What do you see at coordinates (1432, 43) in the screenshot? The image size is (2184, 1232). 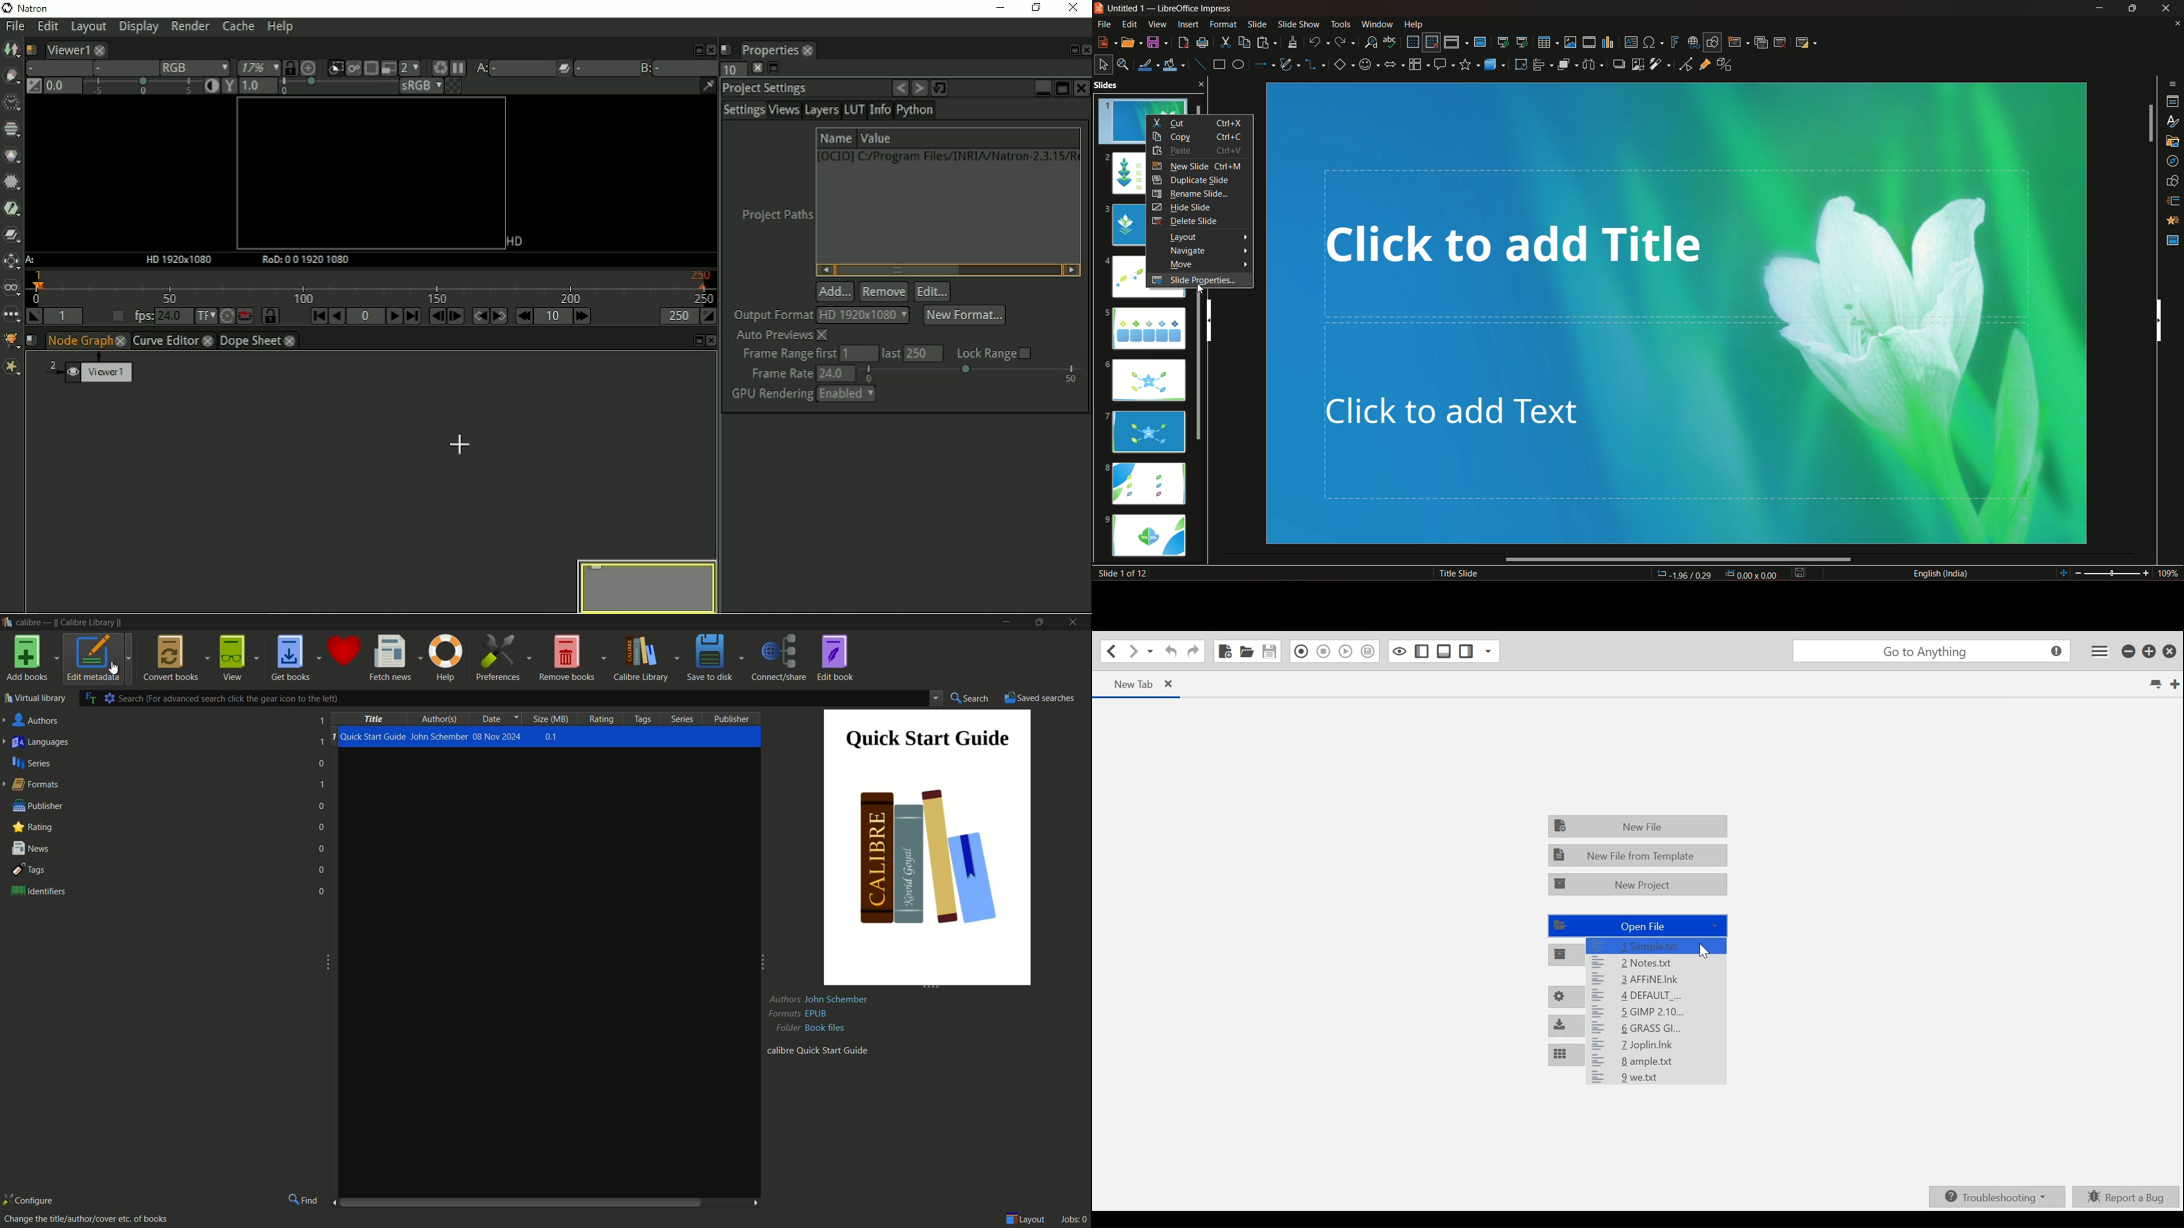 I see `snap to grid` at bounding box center [1432, 43].